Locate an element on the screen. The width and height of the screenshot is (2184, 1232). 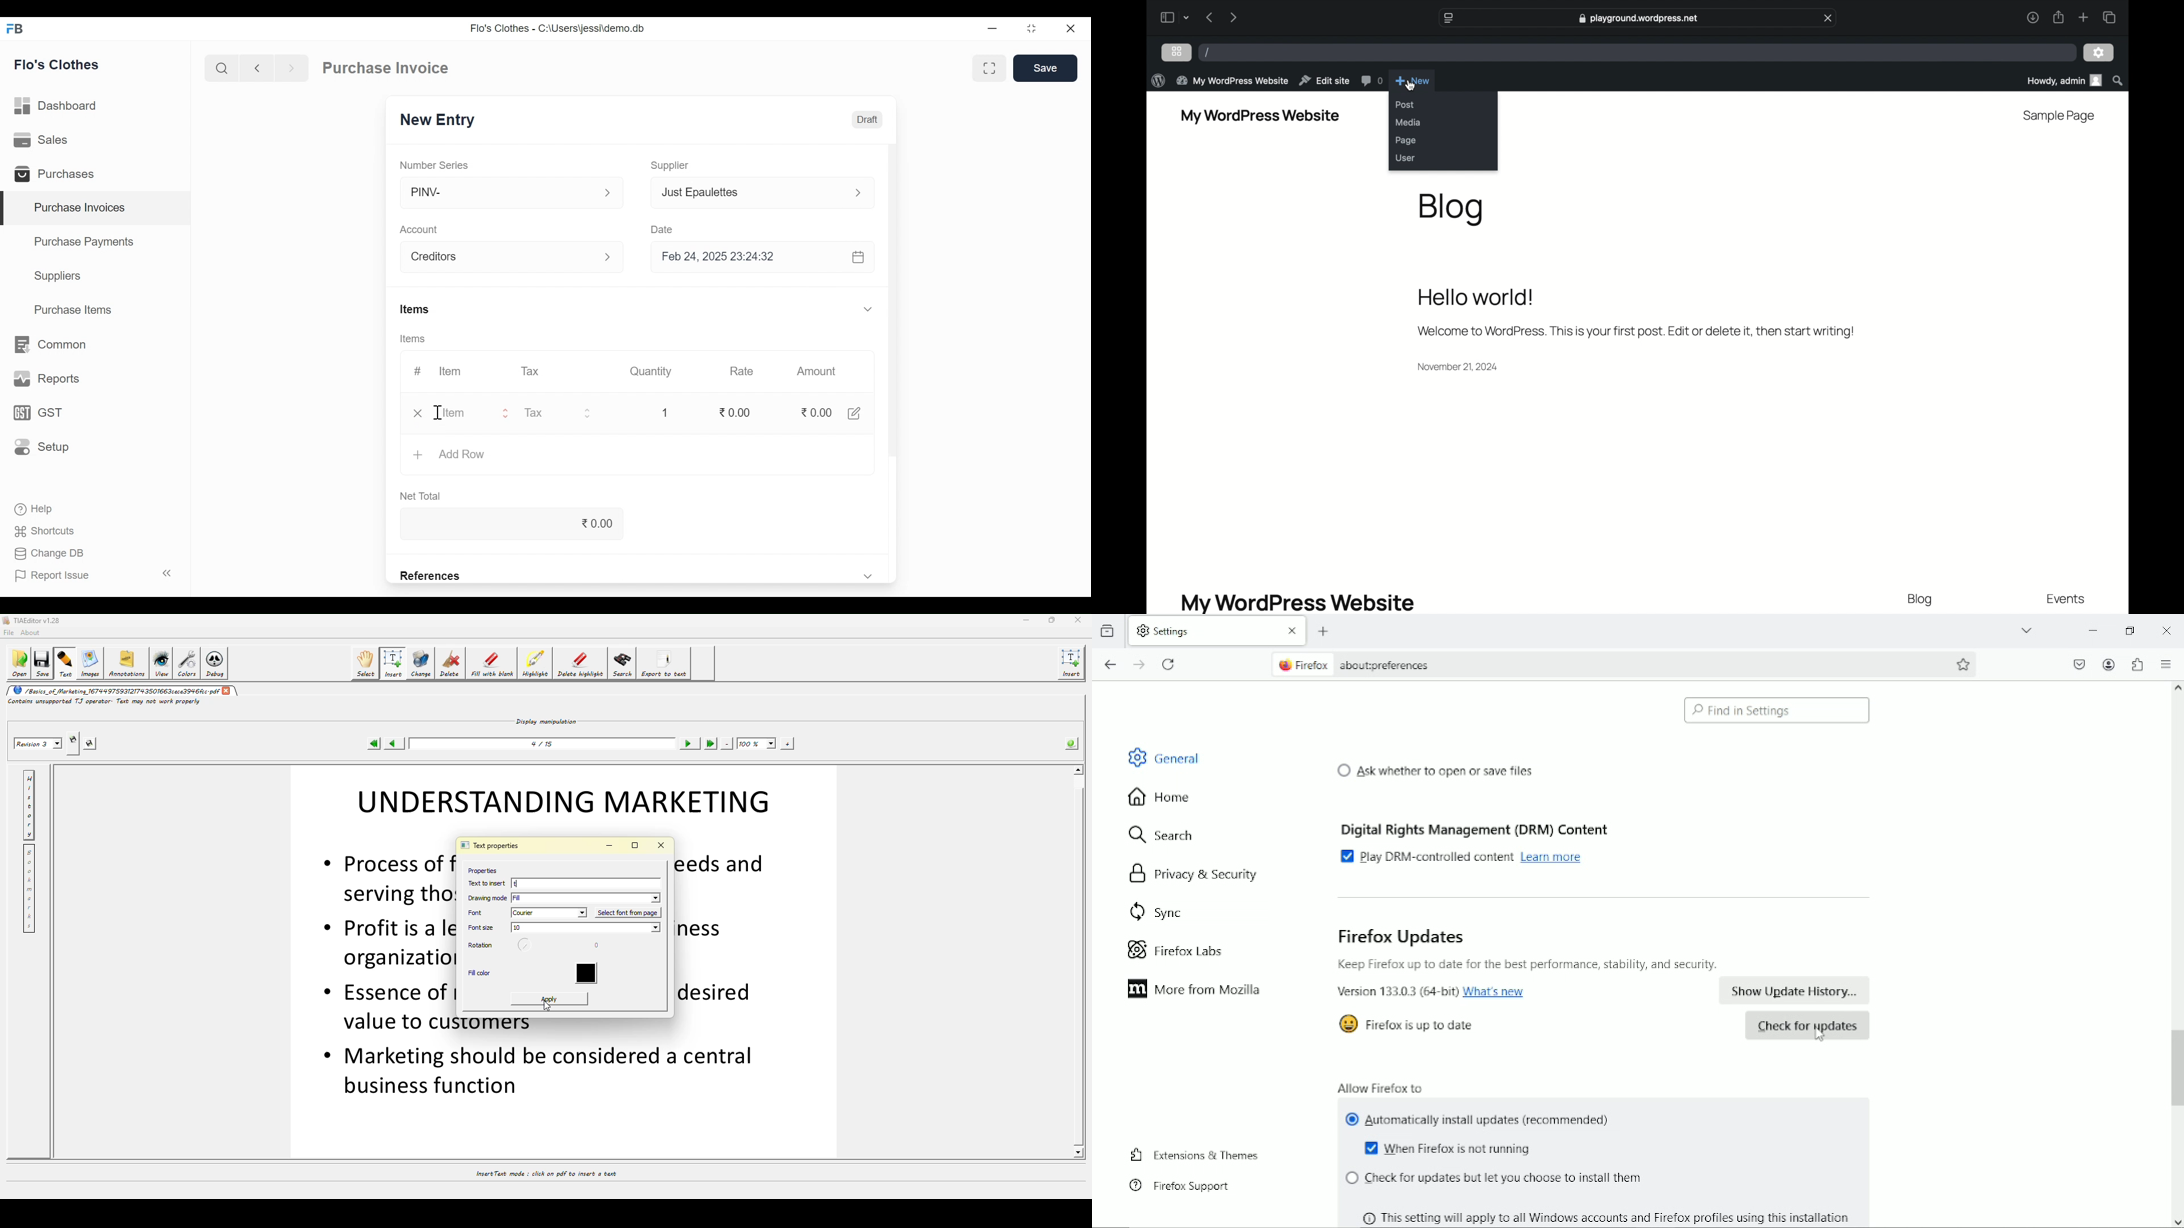
@ Firefox aboutpreferences, is located at coordinates (1373, 666).